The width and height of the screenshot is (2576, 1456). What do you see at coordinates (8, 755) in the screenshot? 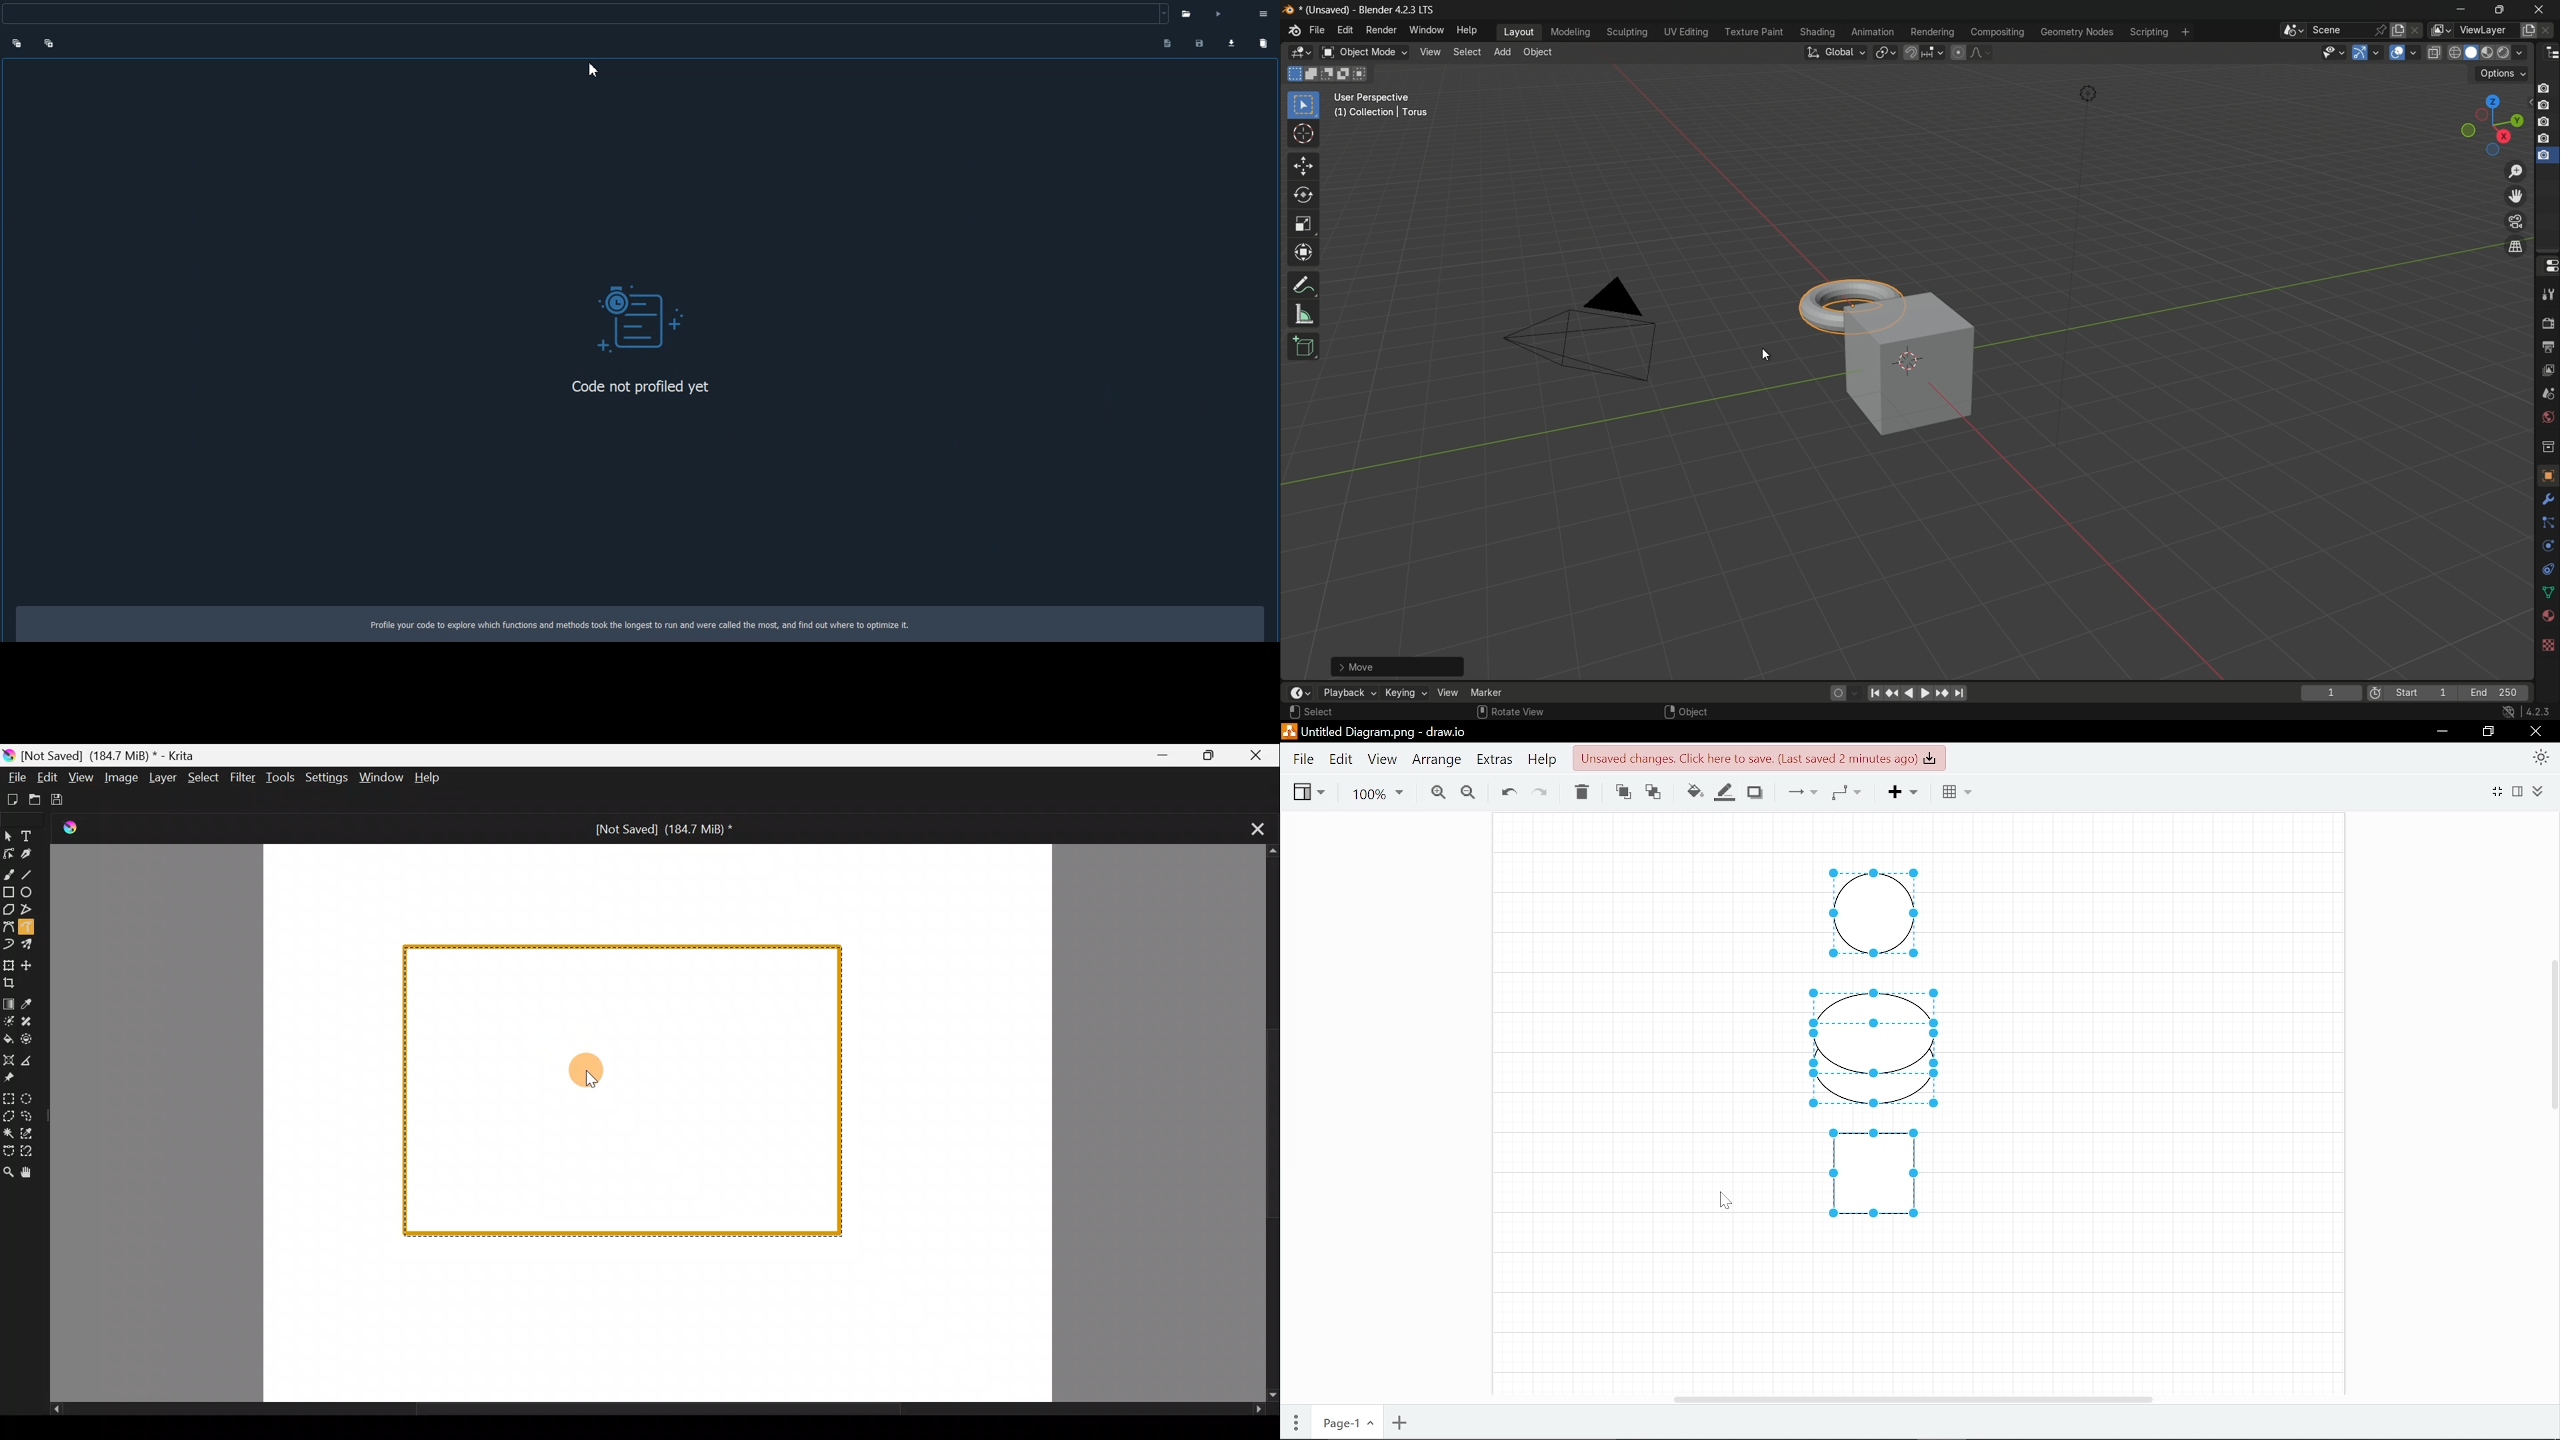
I see `Krita logo` at bounding box center [8, 755].